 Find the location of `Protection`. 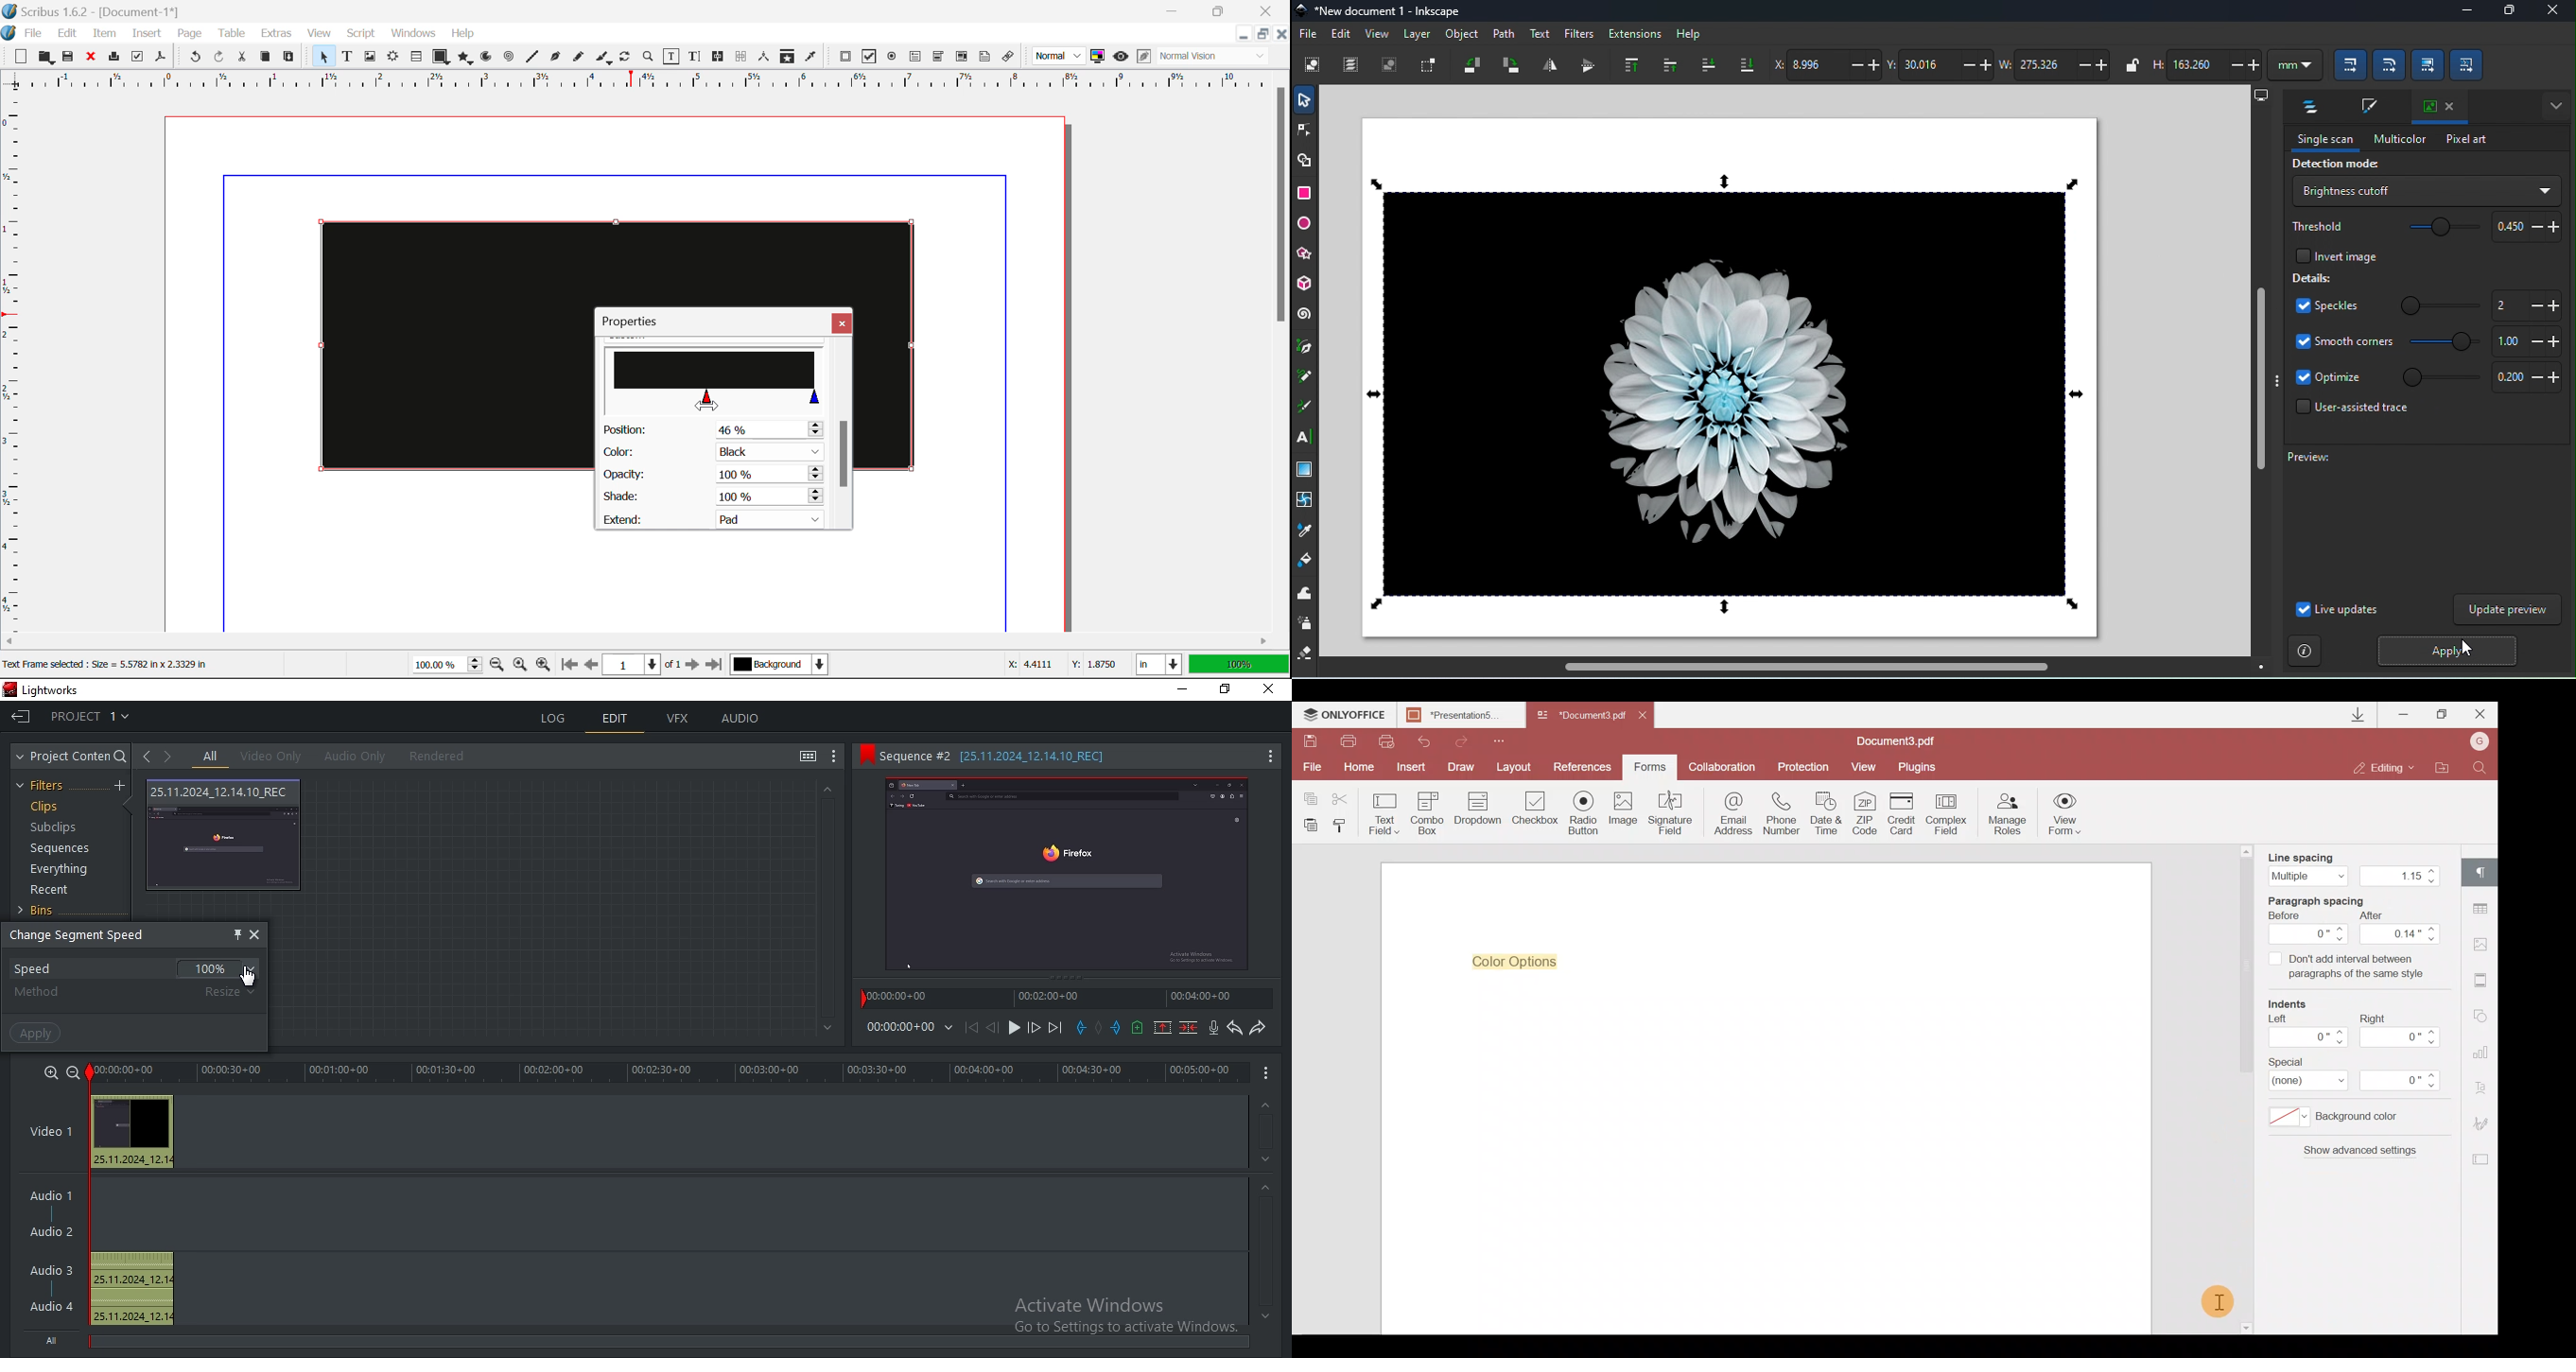

Protection is located at coordinates (1800, 768).